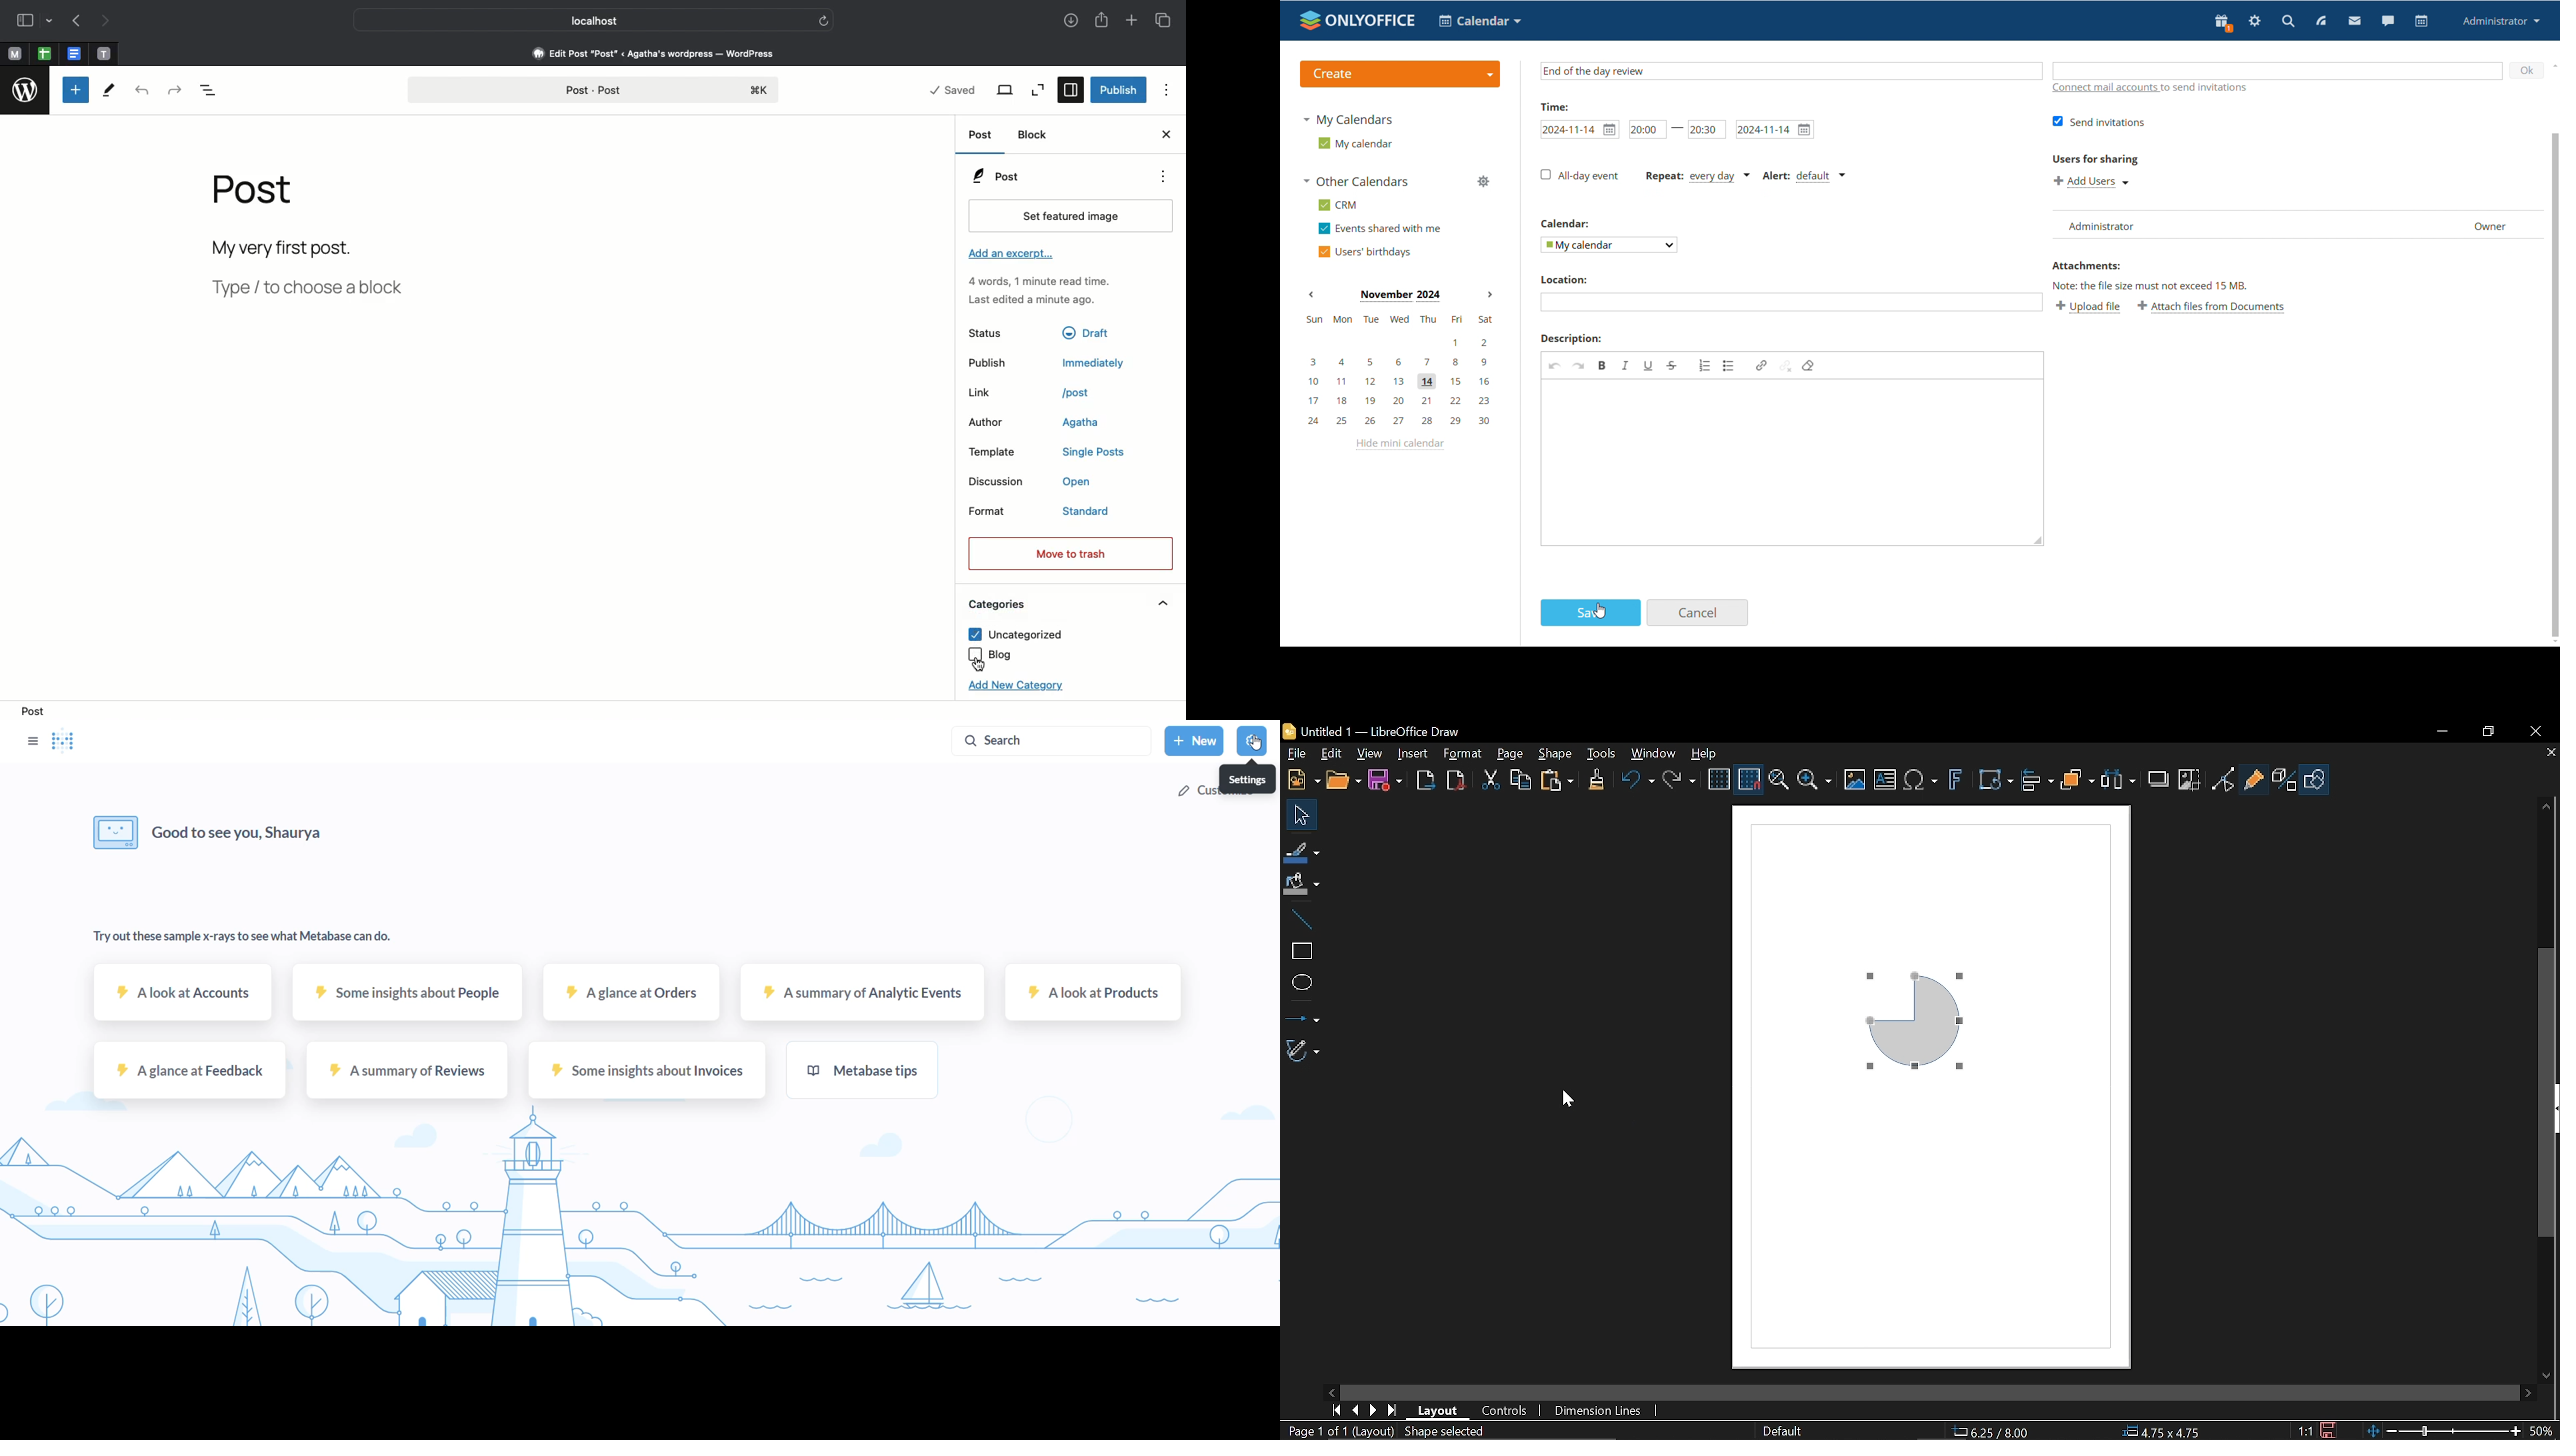 Image resolution: width=2576 pixels, height=1456 pixels. Describe the element at coordinates (1555, 365) in the screenshot. I see `Undo` at that location.